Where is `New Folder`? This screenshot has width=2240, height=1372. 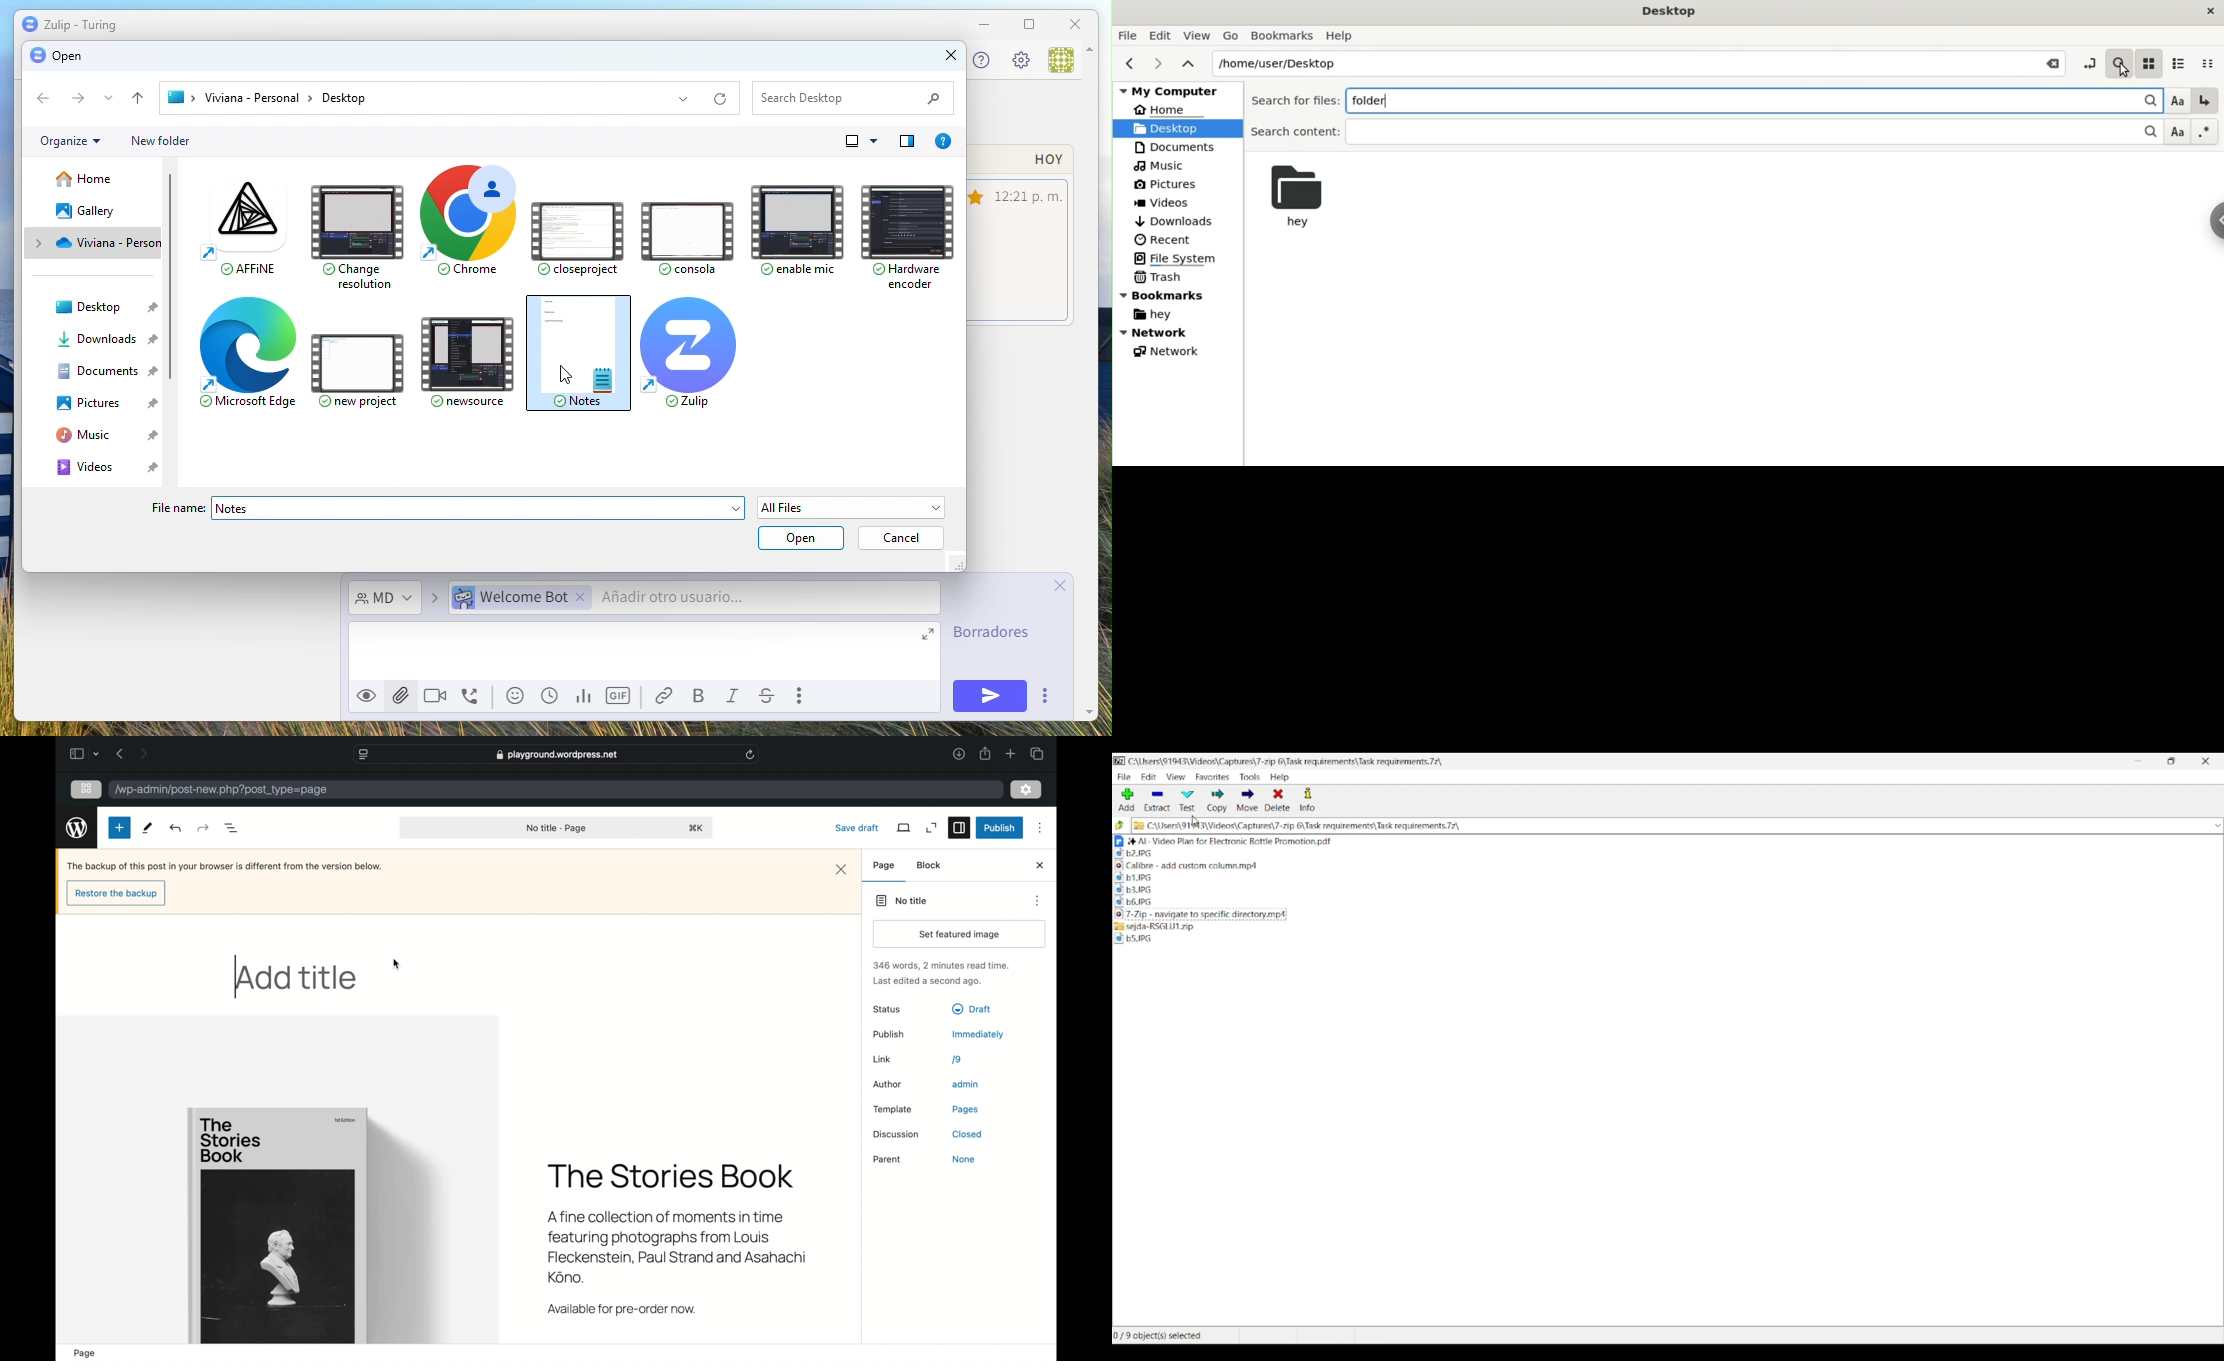
New Folder is located at coordinates (160, 141).